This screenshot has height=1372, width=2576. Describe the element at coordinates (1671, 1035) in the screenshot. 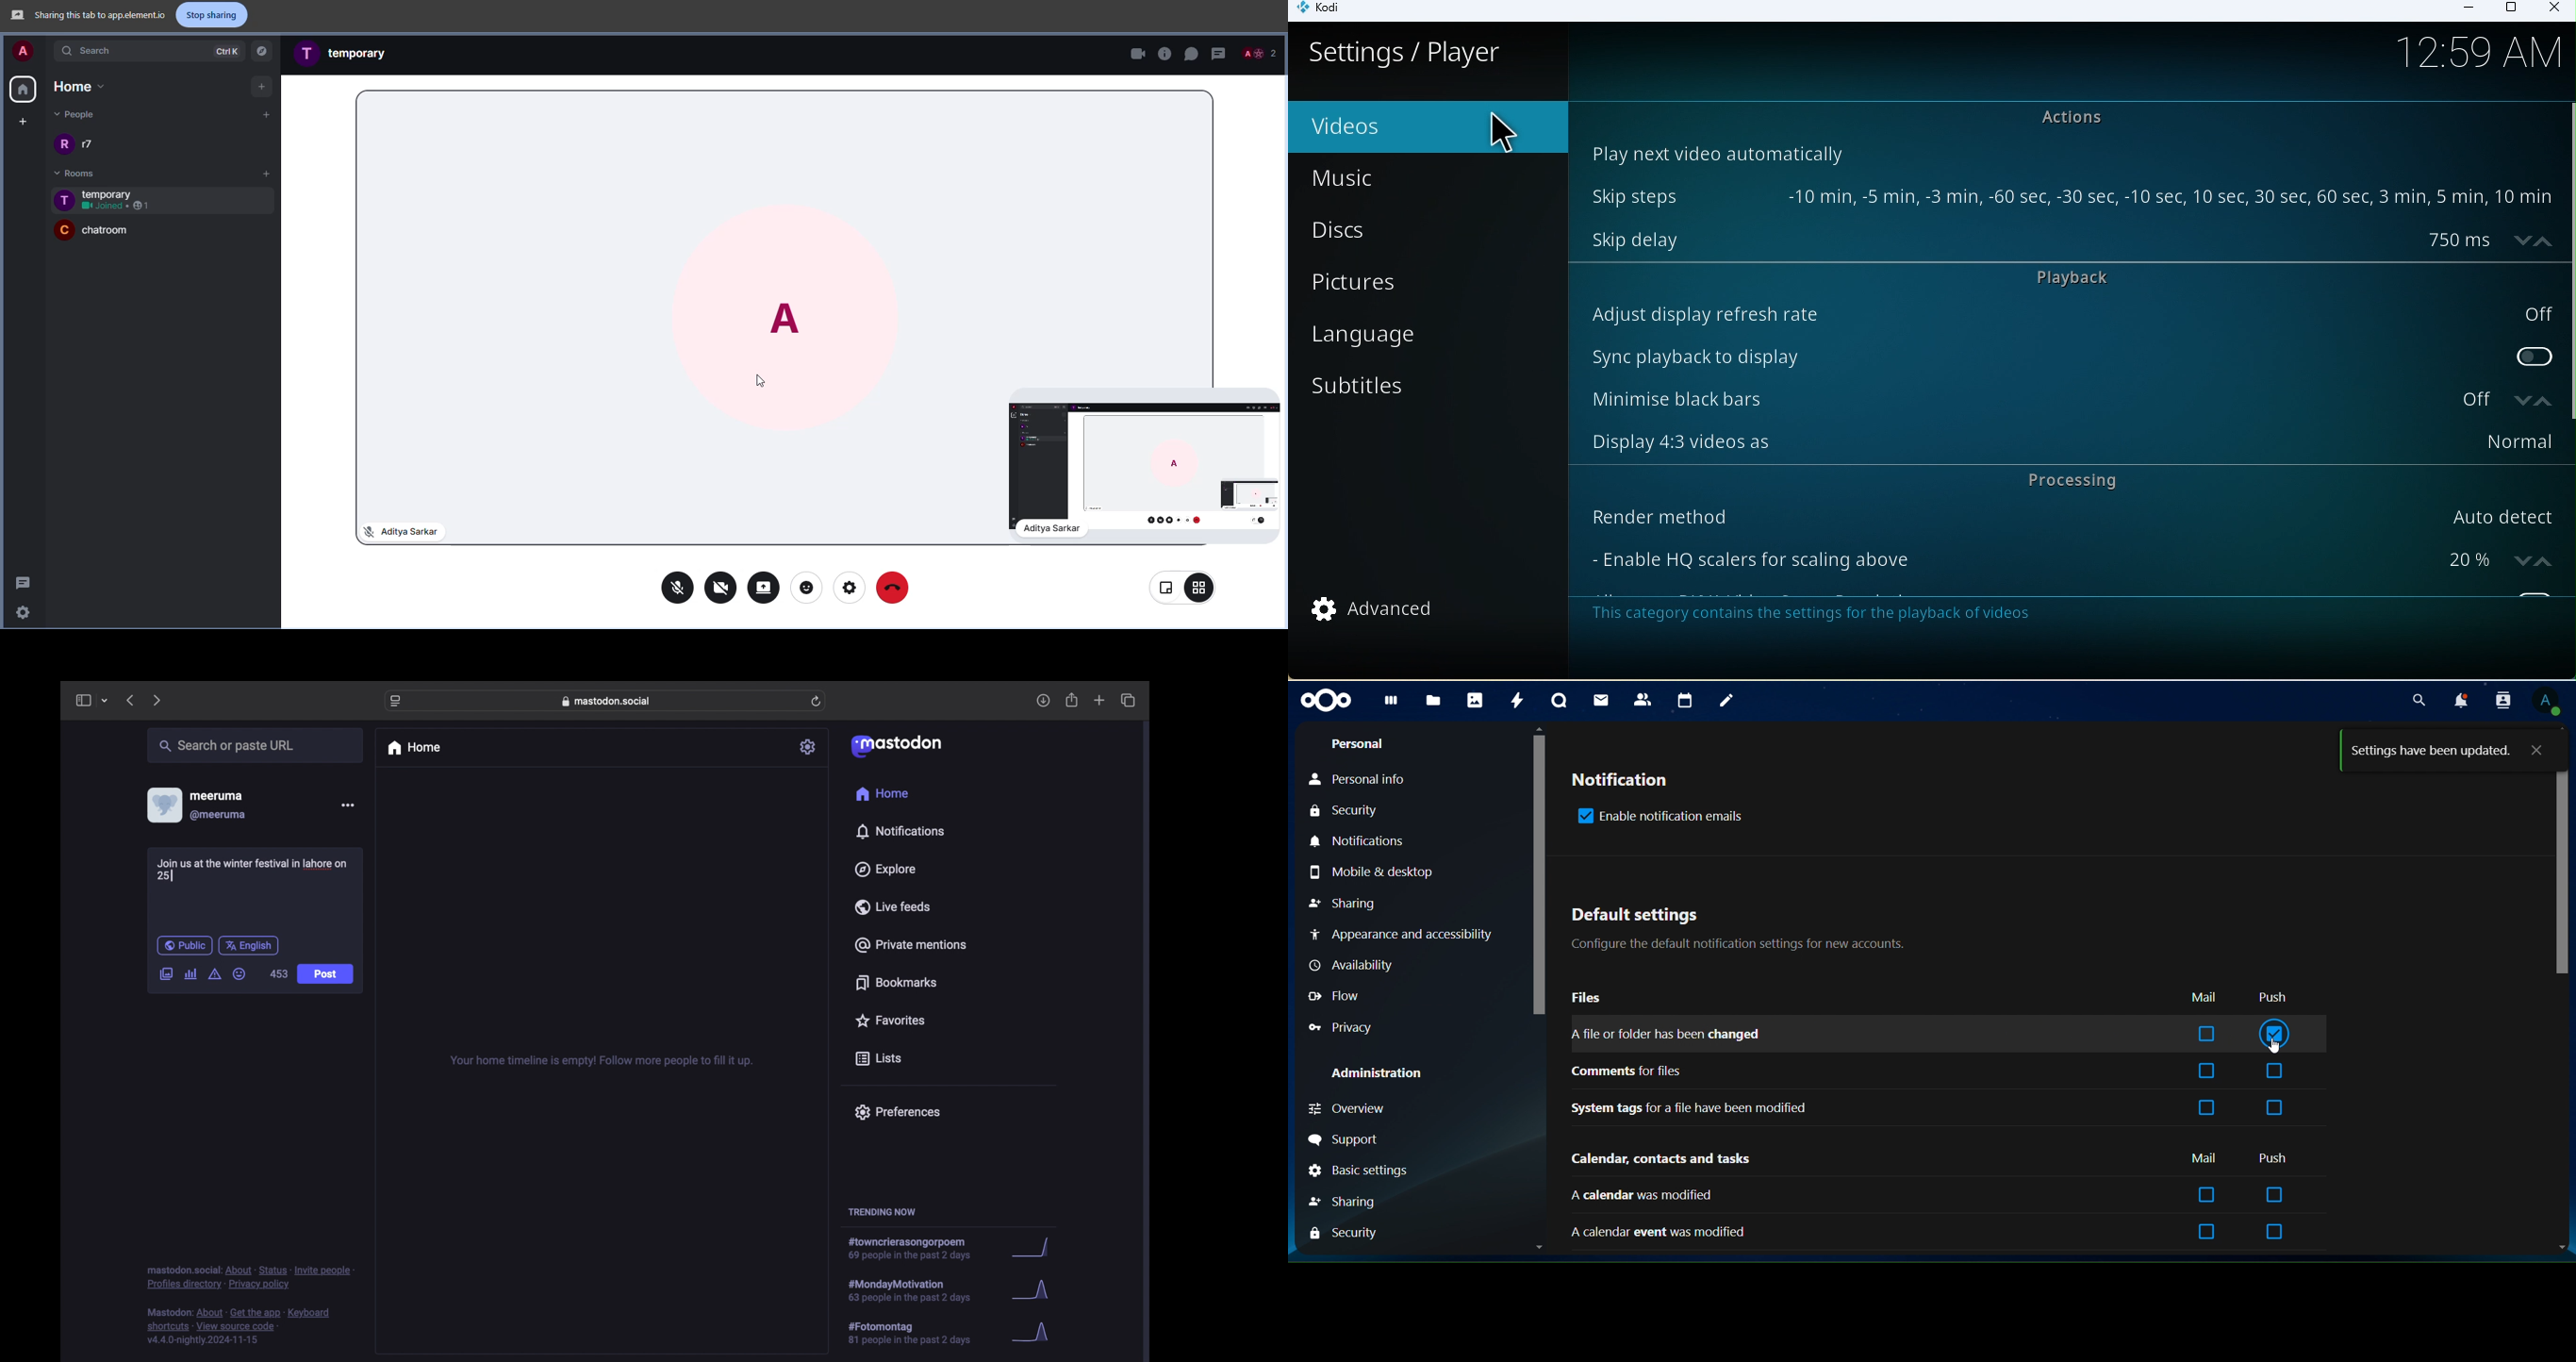

I see `a file or folder has been changed` at that location.